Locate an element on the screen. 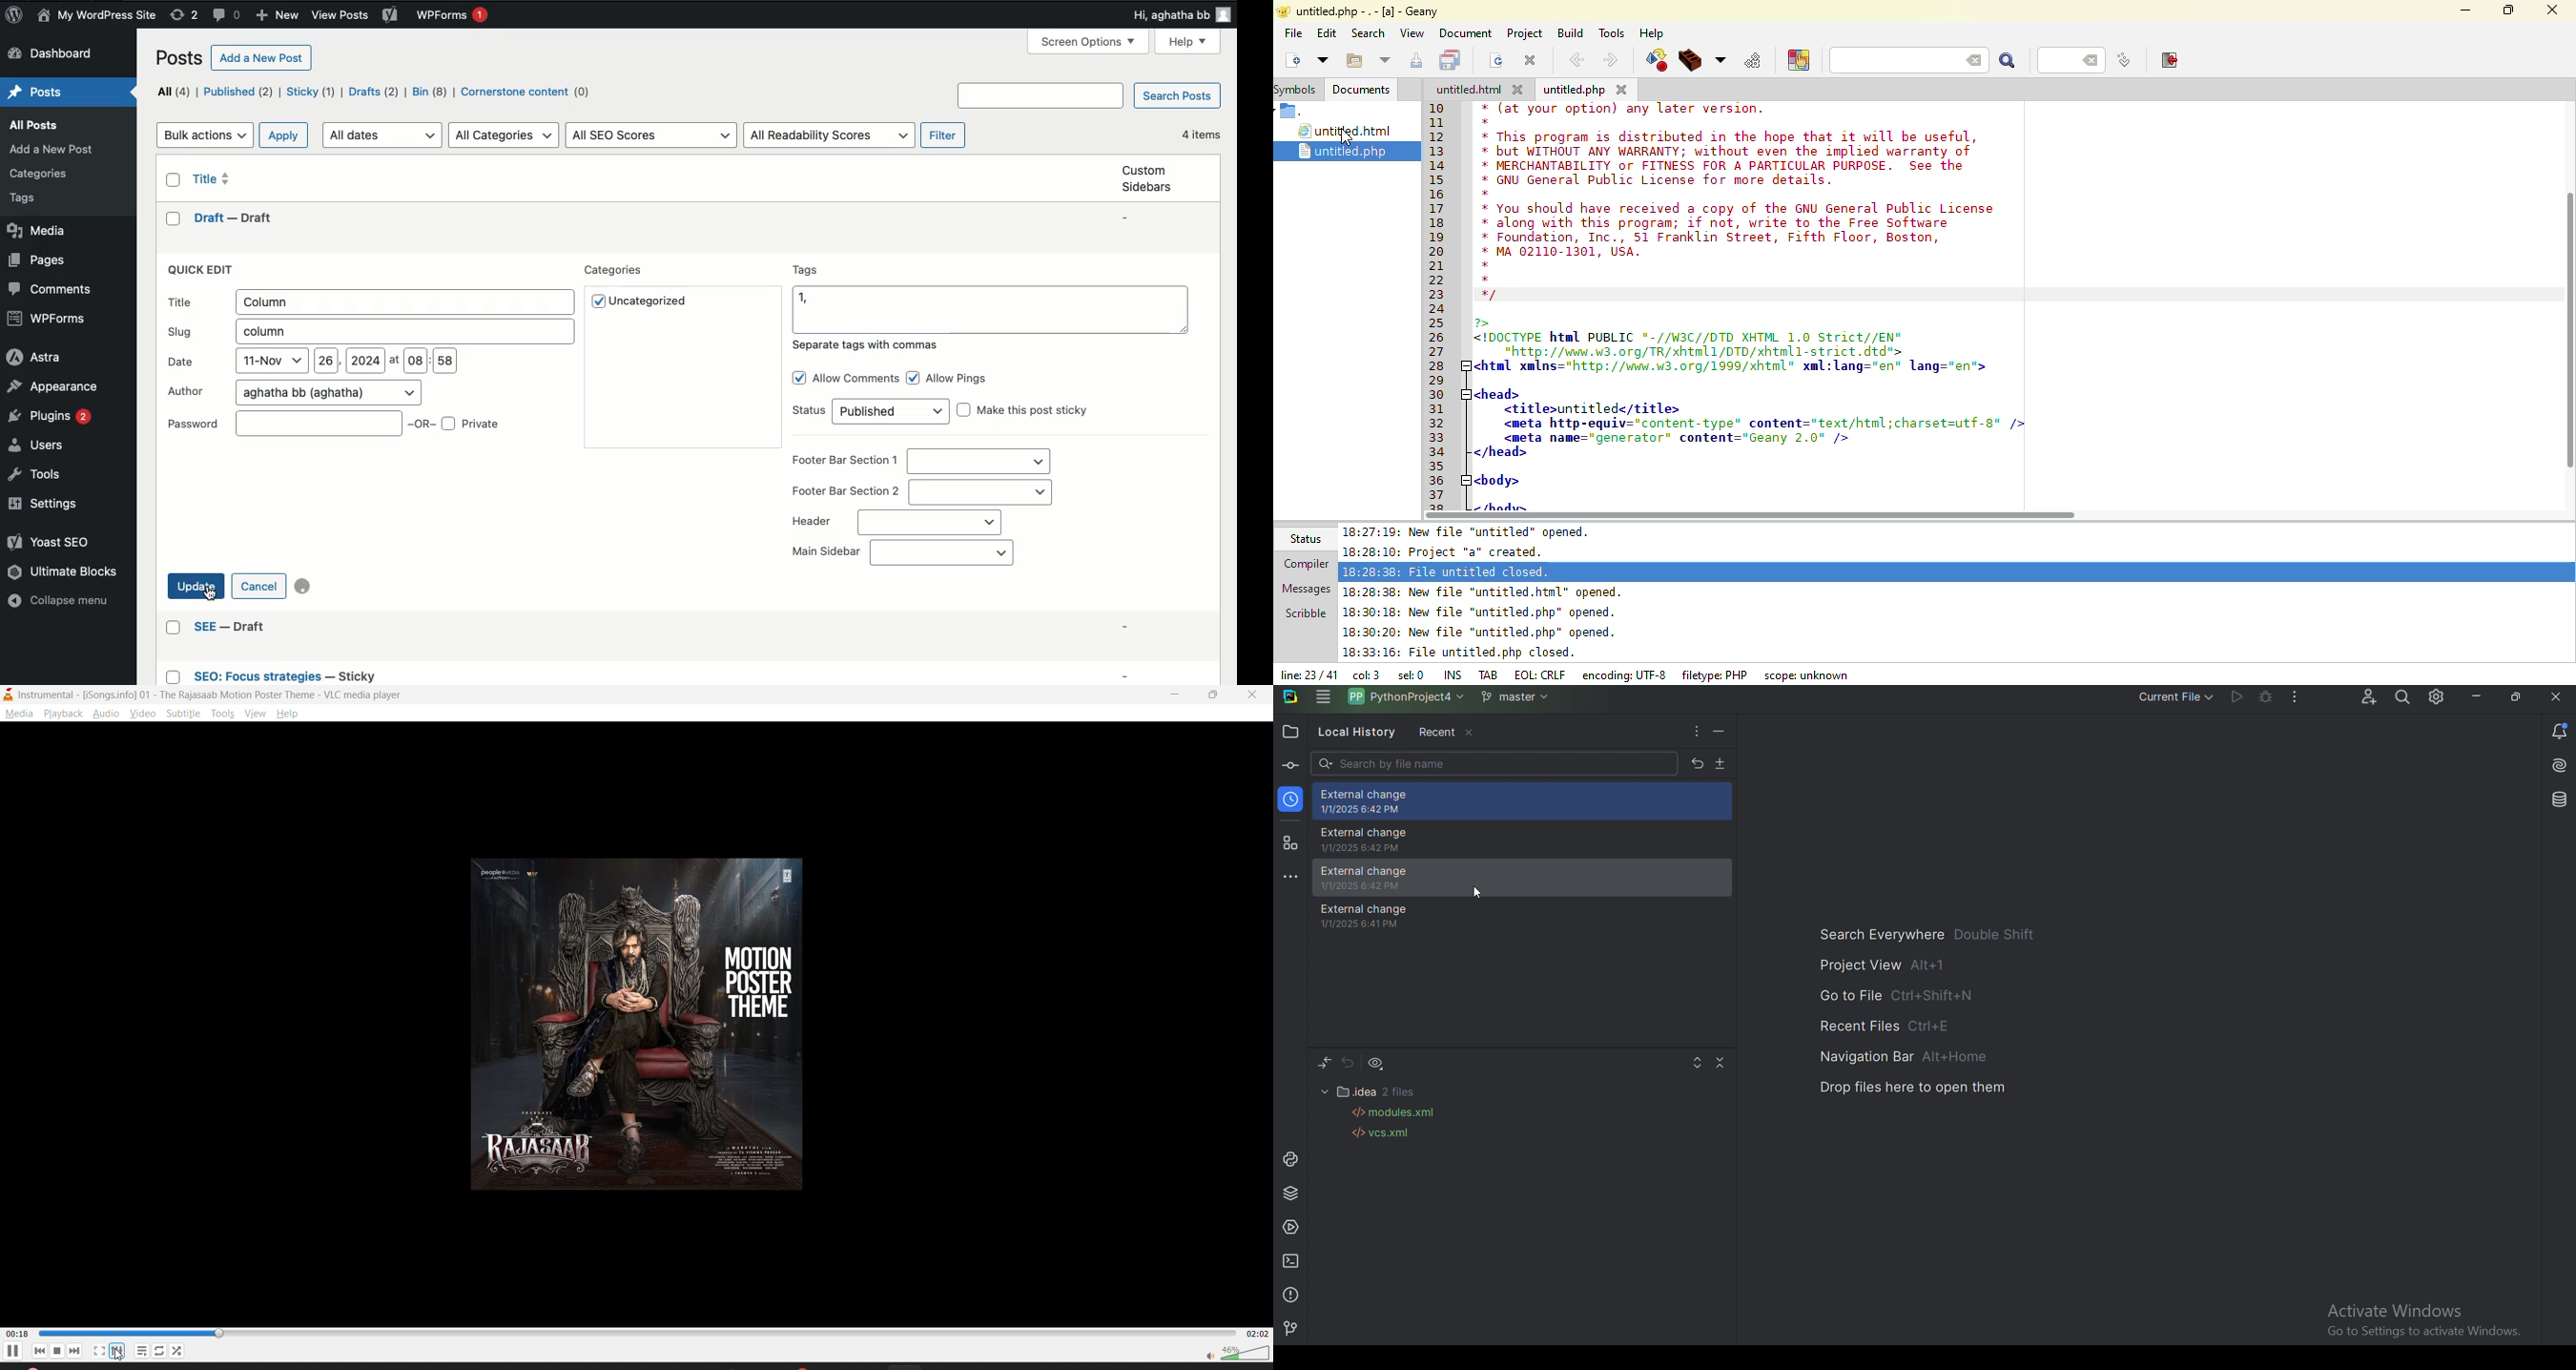  next is located at coordinates (78, 1351).